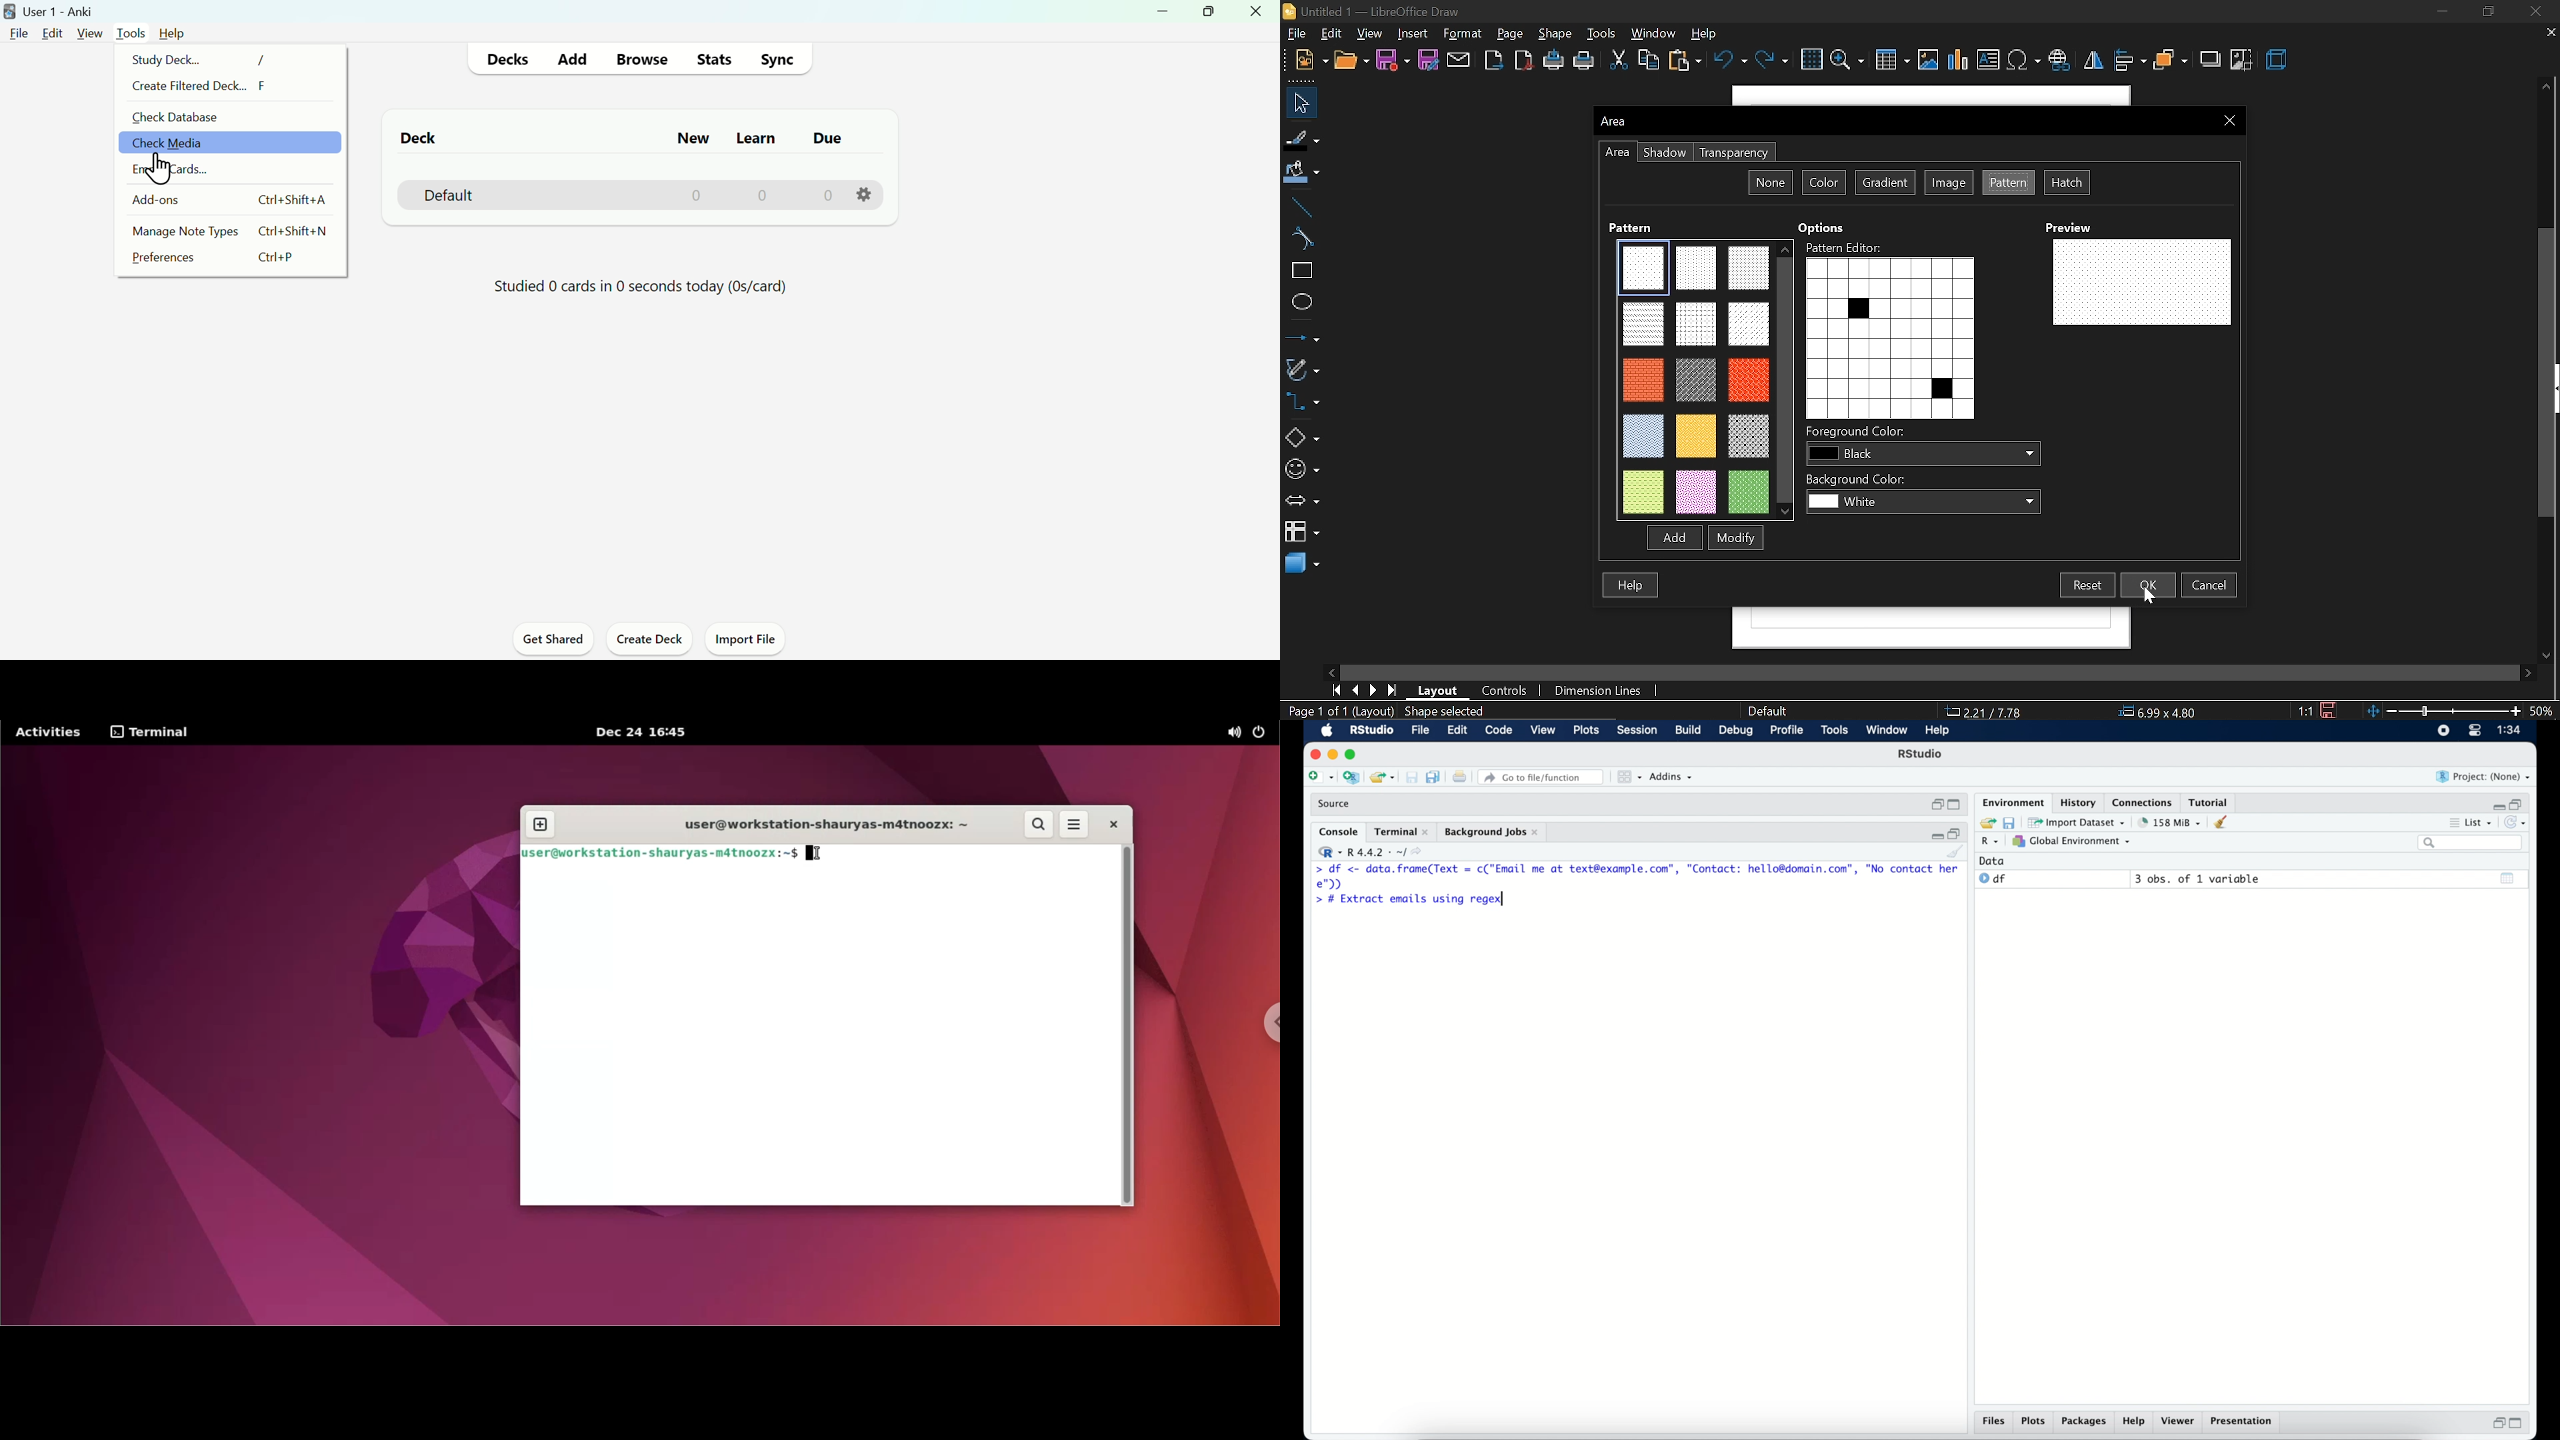 The height and width of the screenshot is (1456, 2576). What do you see at coordinates (1408, 900) in the screenshot?
I see `> # Extract emails using regex|` at bounding box center [1408, 900].